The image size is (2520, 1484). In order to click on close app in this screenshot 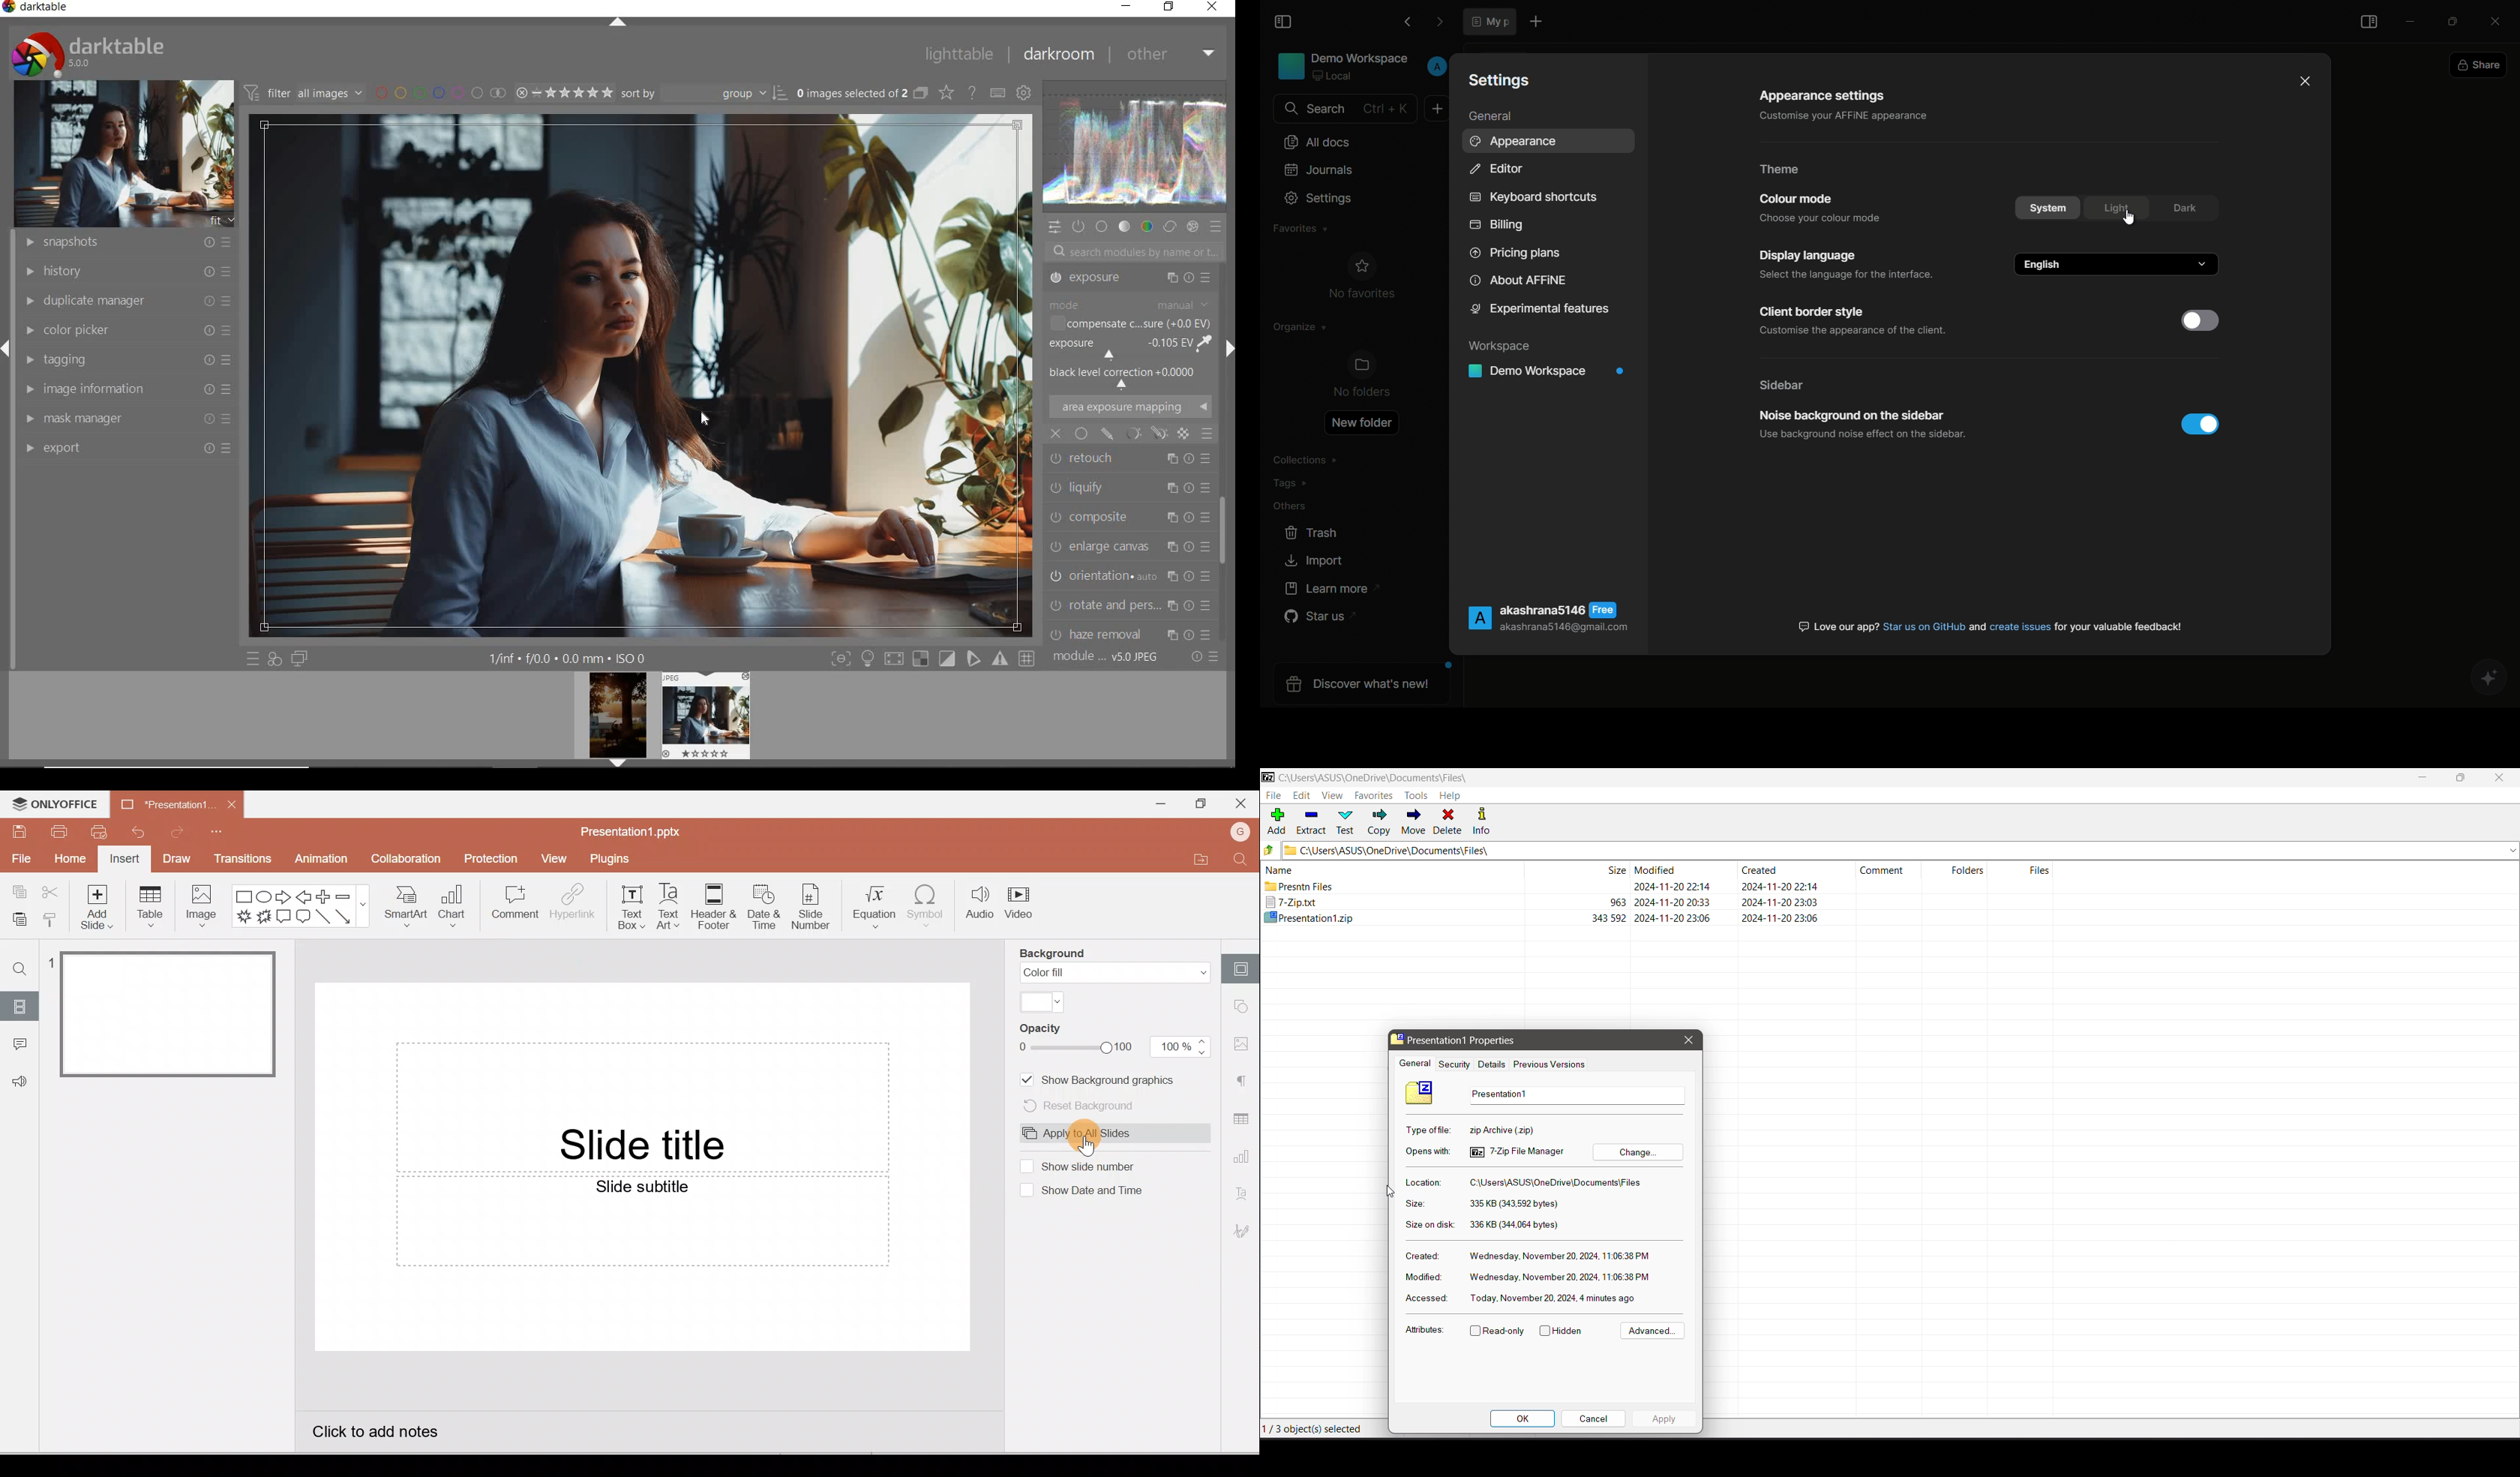, I will do `click(2500, 19)`.